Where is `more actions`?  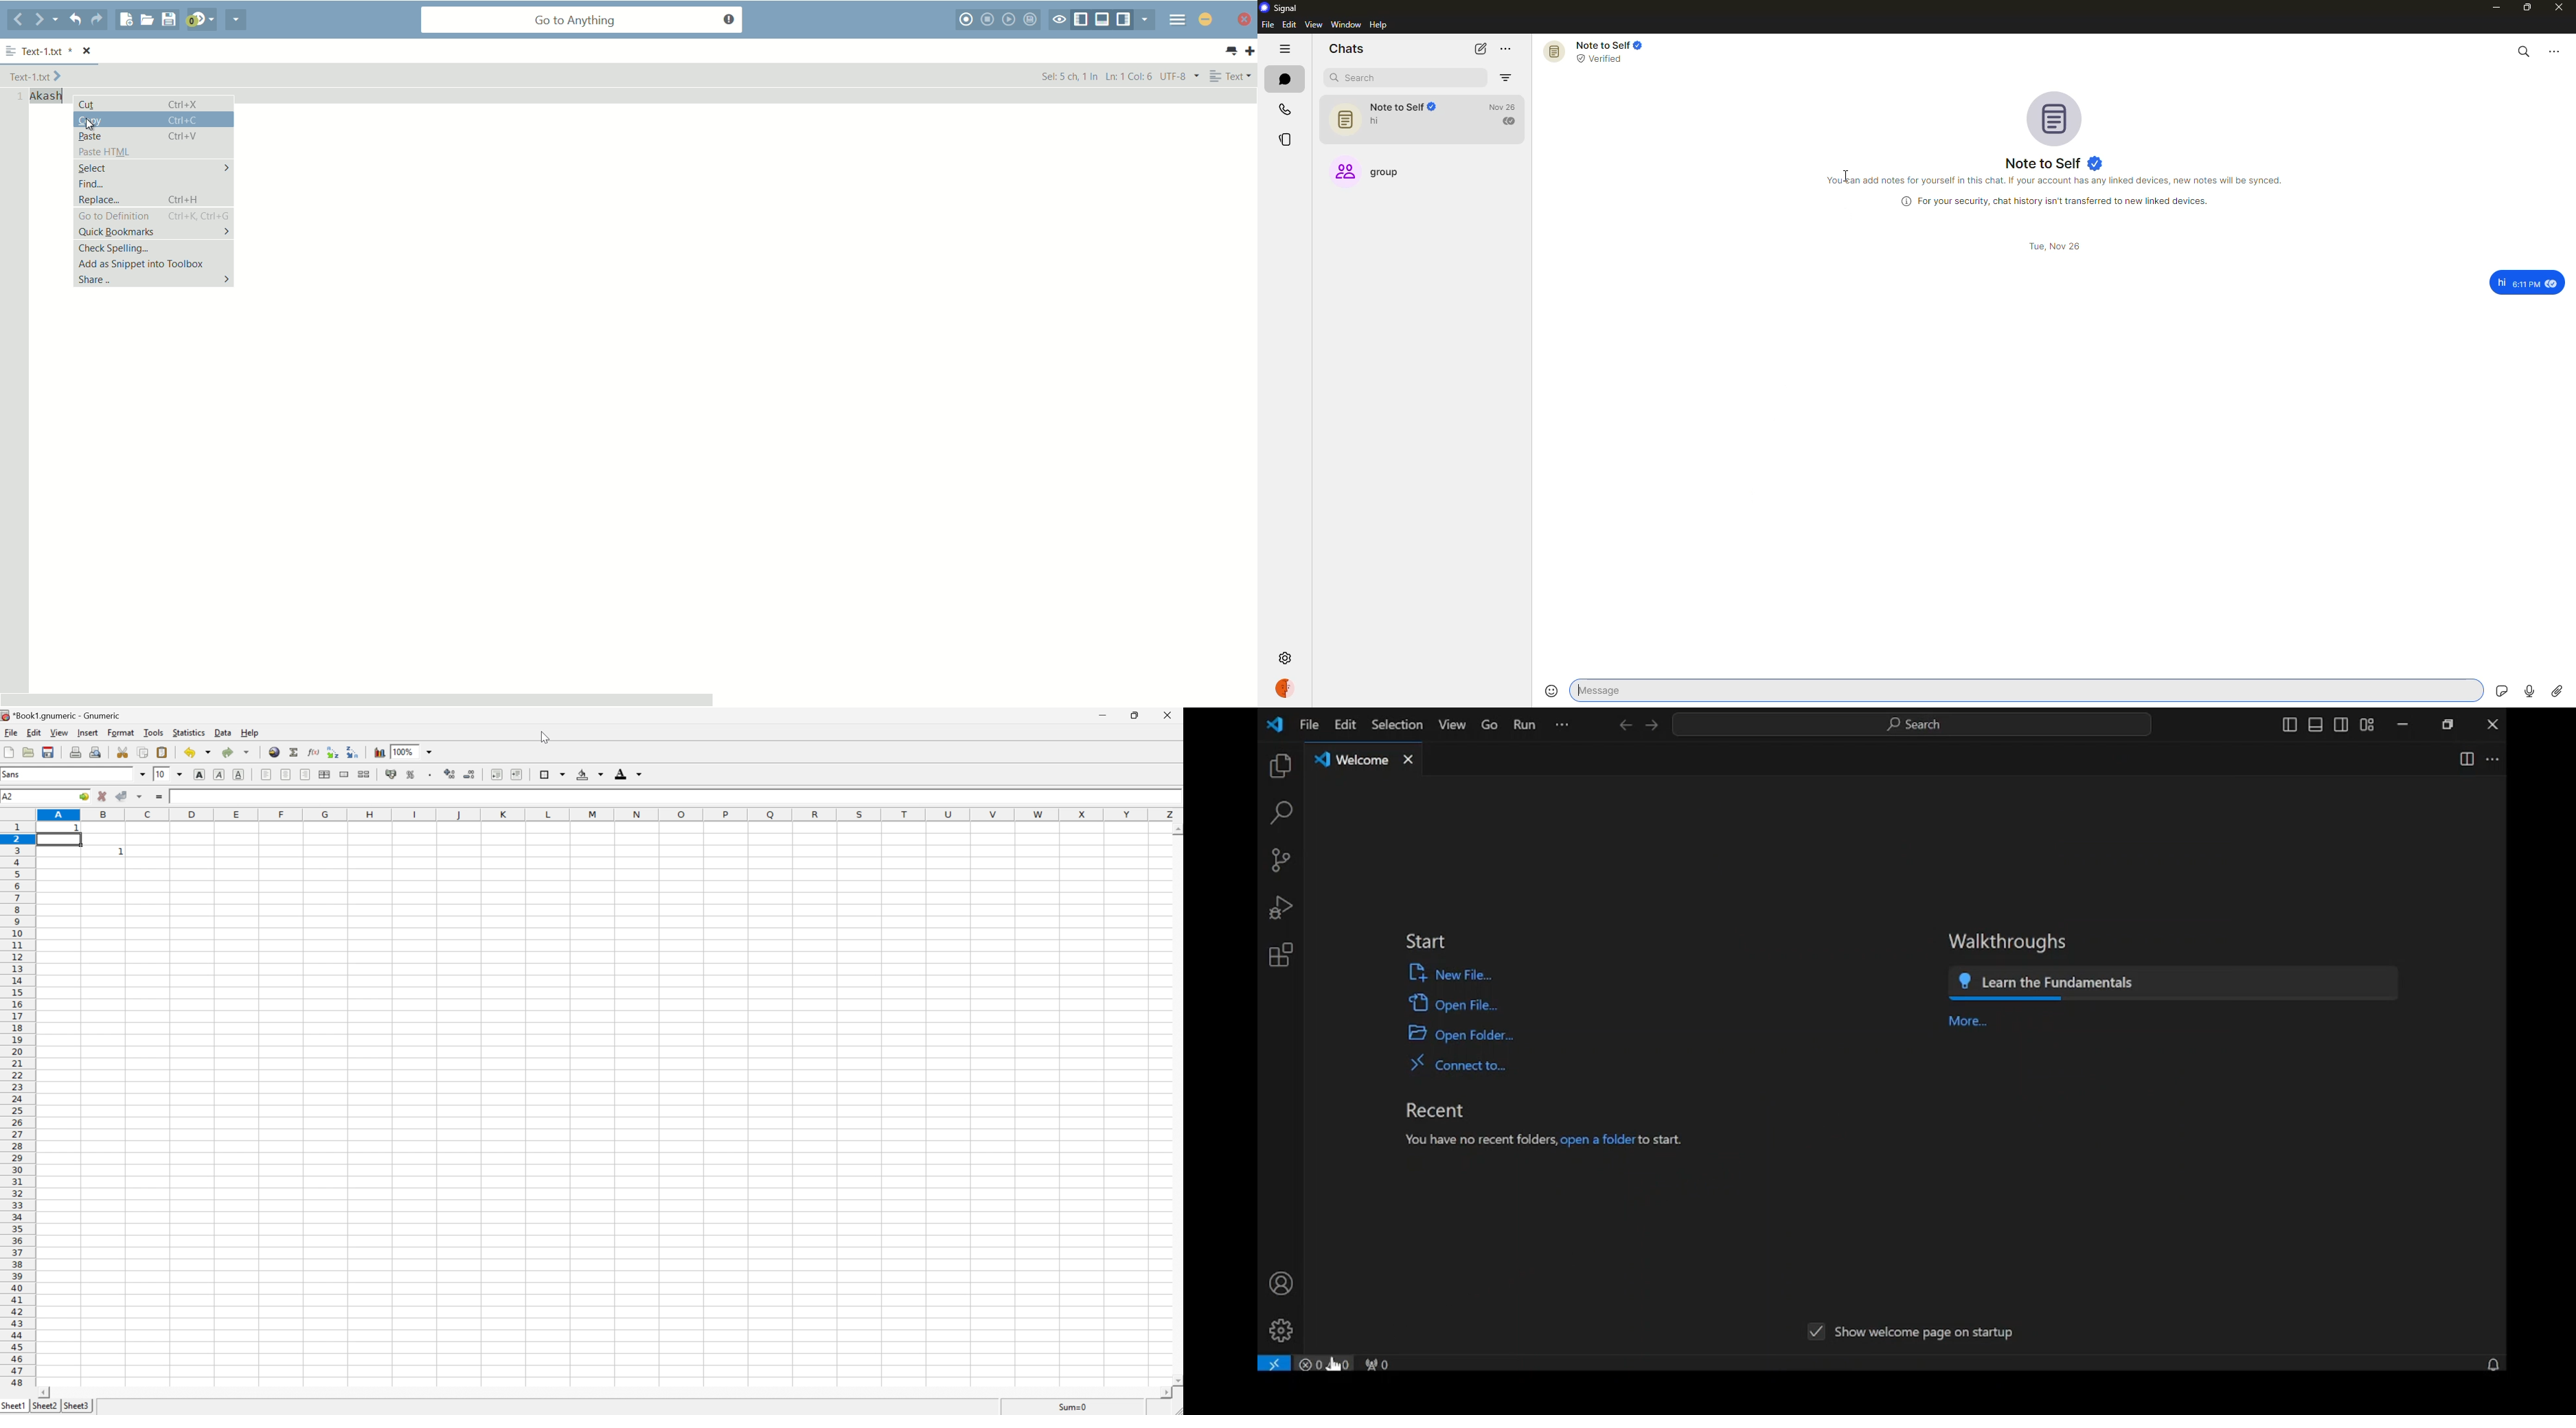 more actions is located at coordinates (2493, 761).